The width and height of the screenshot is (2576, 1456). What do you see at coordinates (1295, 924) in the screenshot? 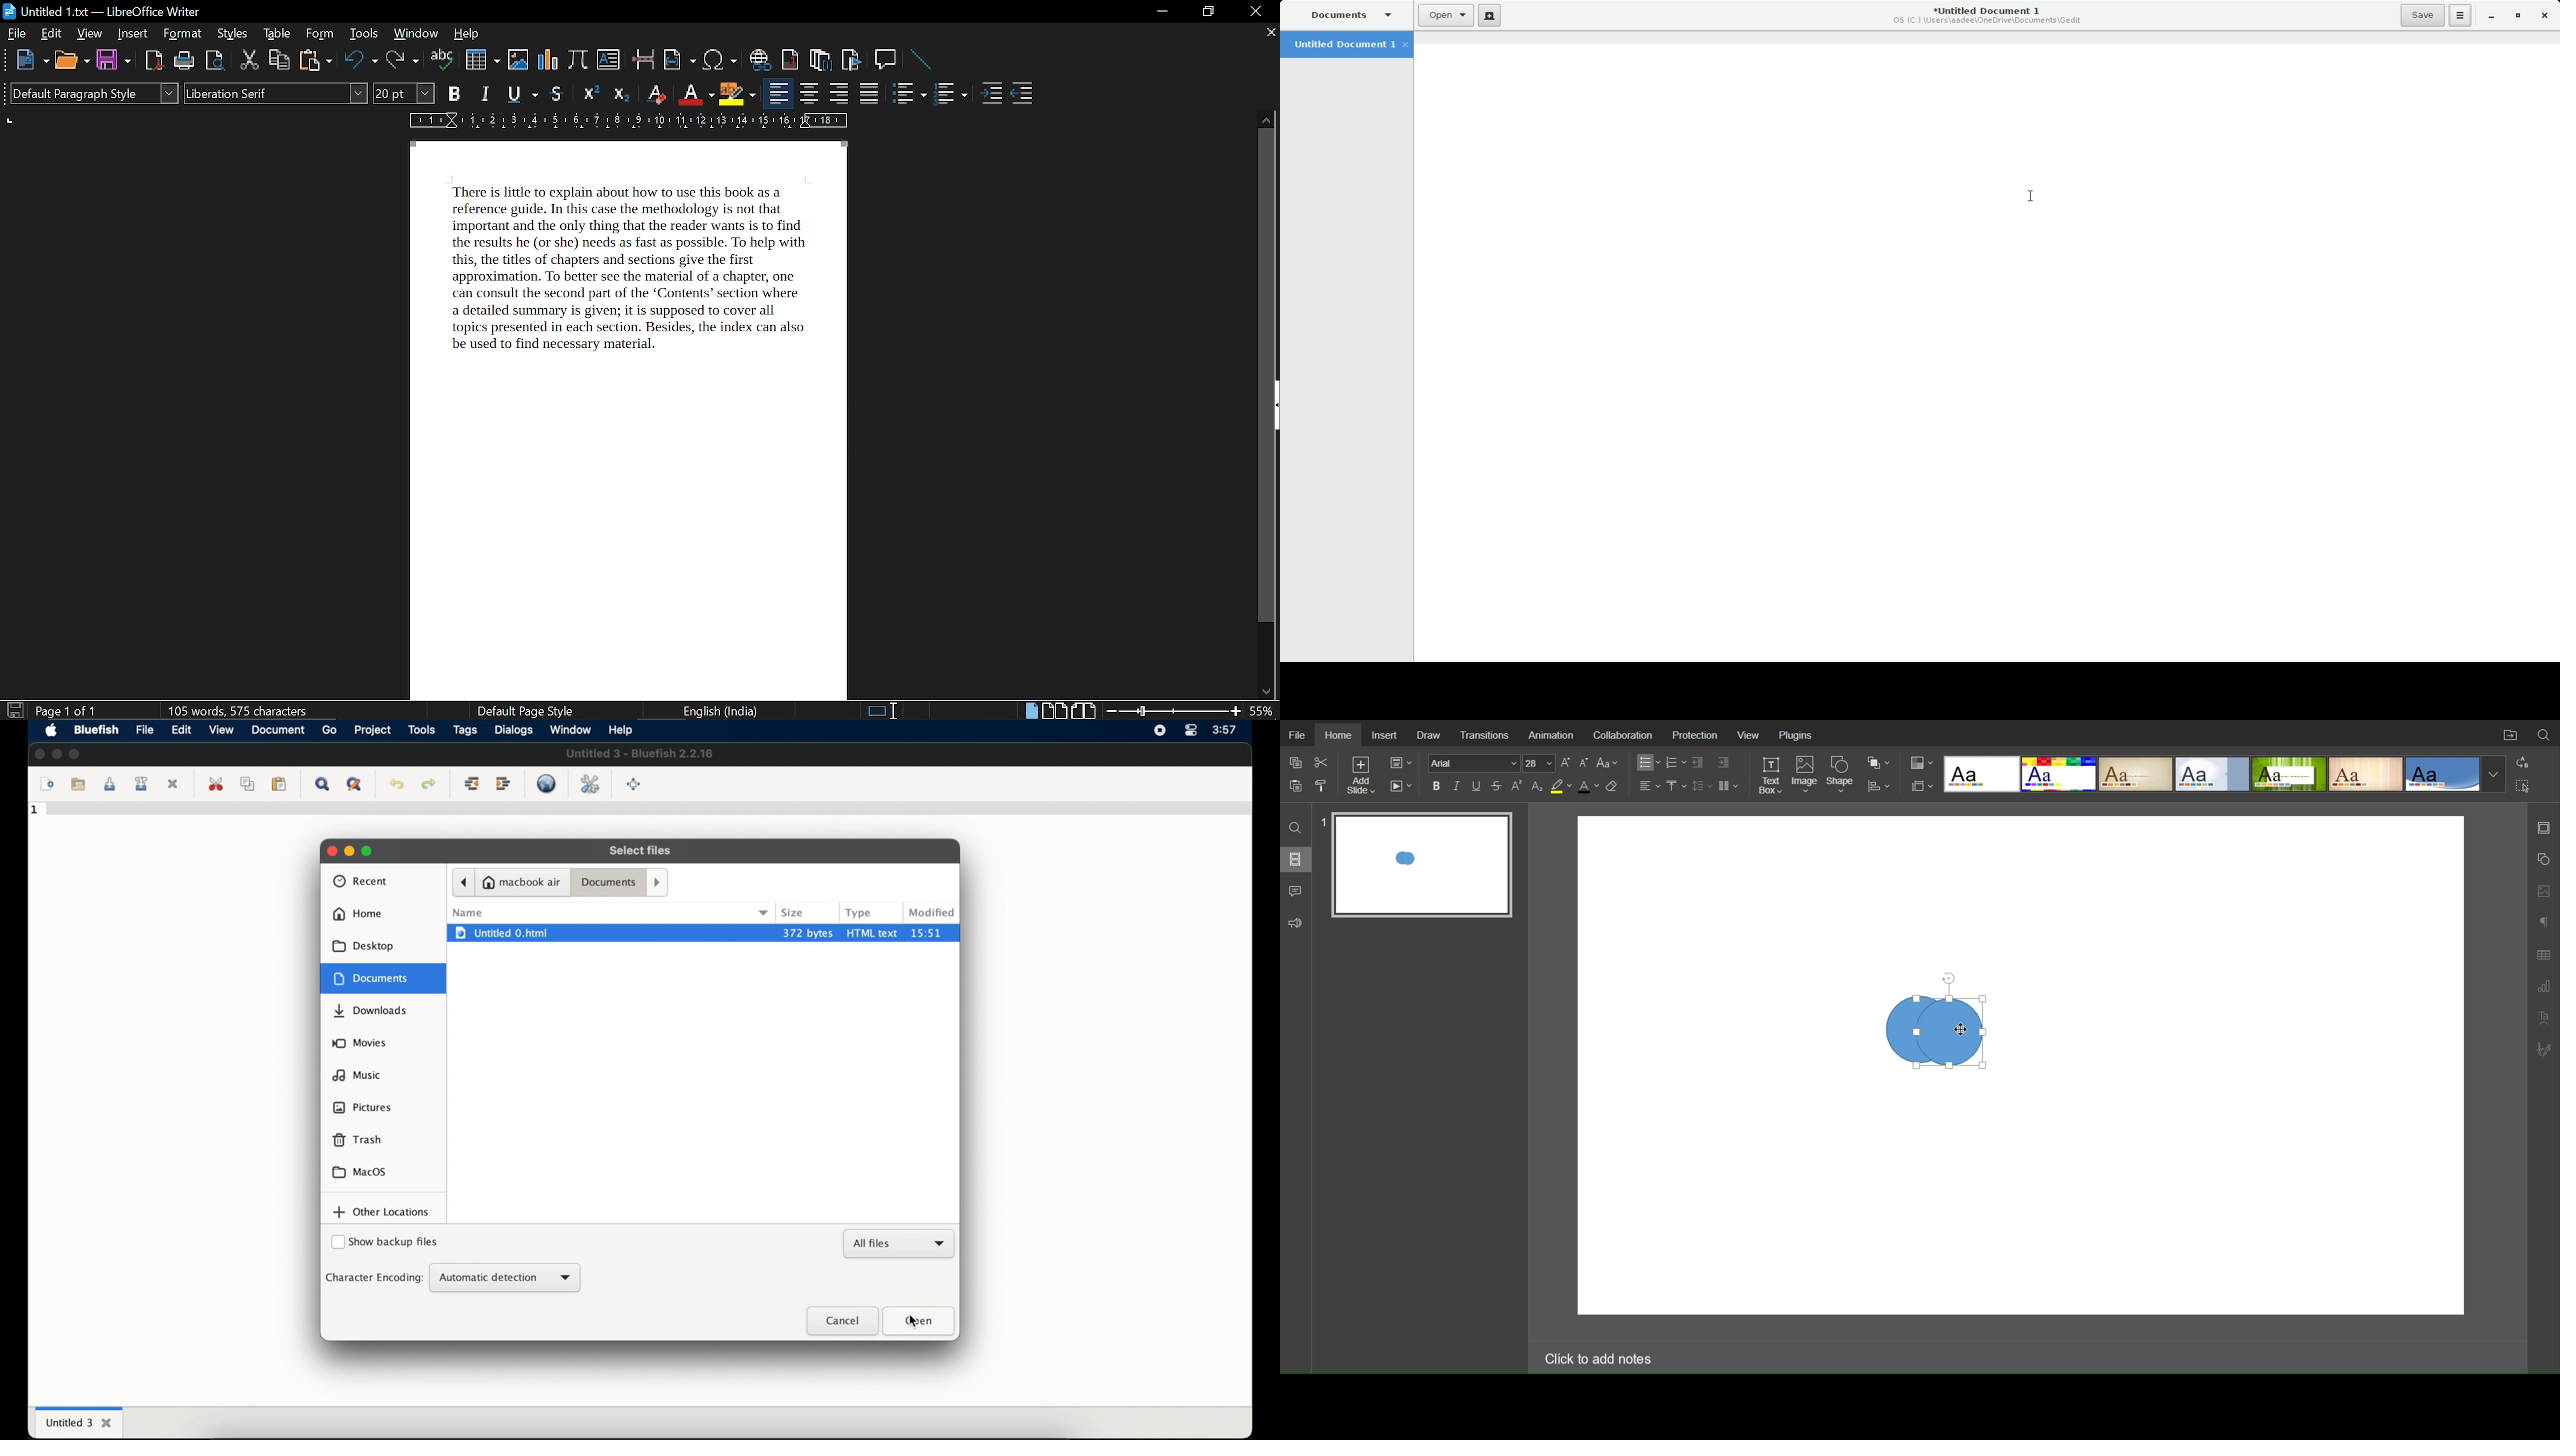
I see `Feedback and Support` at bounding box center [1295, 924].